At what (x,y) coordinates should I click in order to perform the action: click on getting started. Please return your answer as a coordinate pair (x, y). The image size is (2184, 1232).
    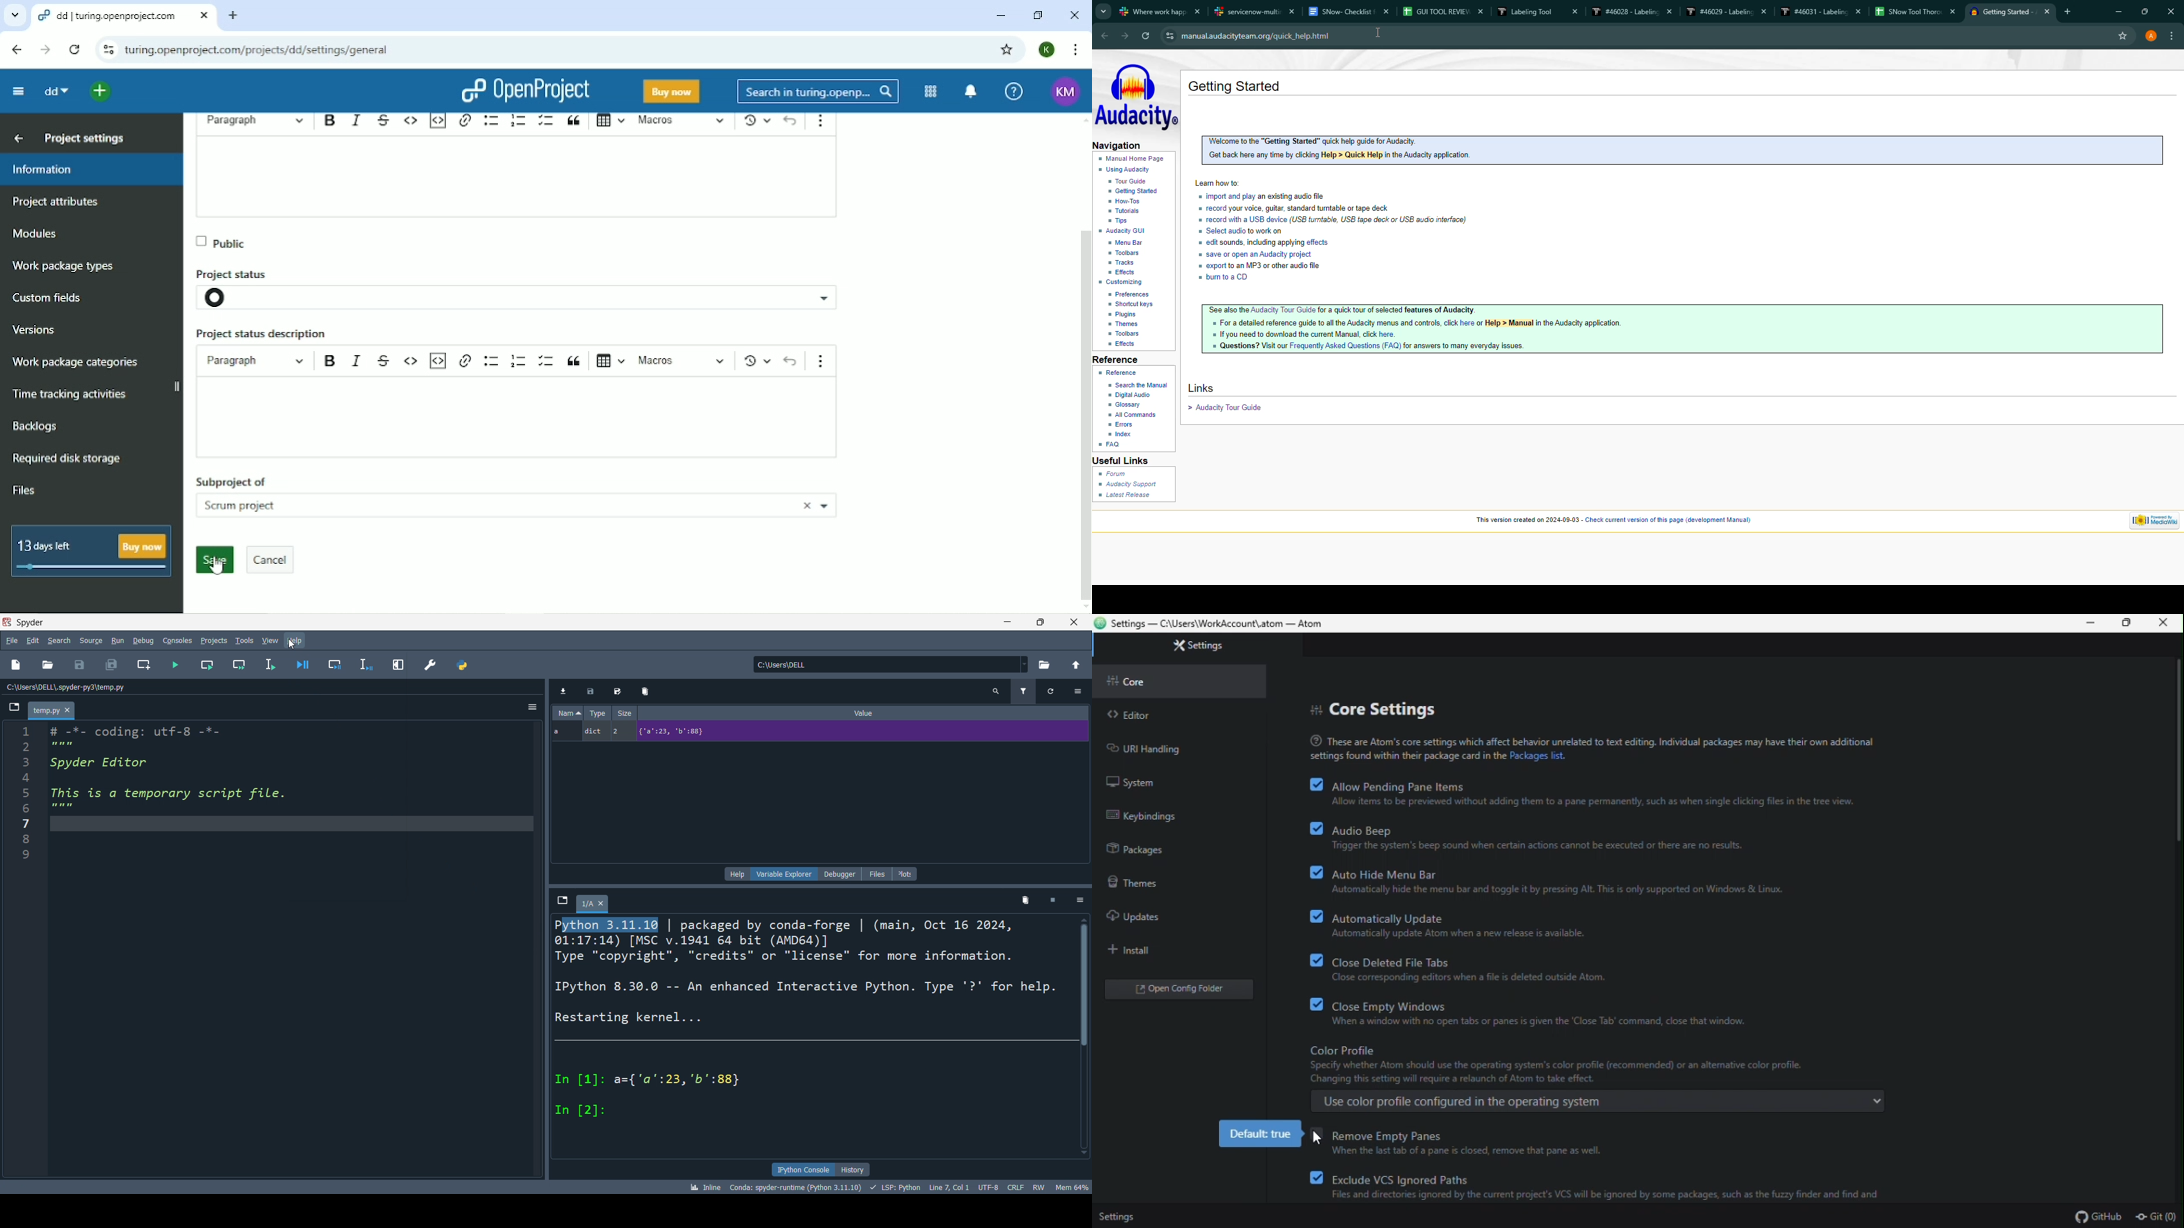
    Looking at the image, I should click on (1239, 85).